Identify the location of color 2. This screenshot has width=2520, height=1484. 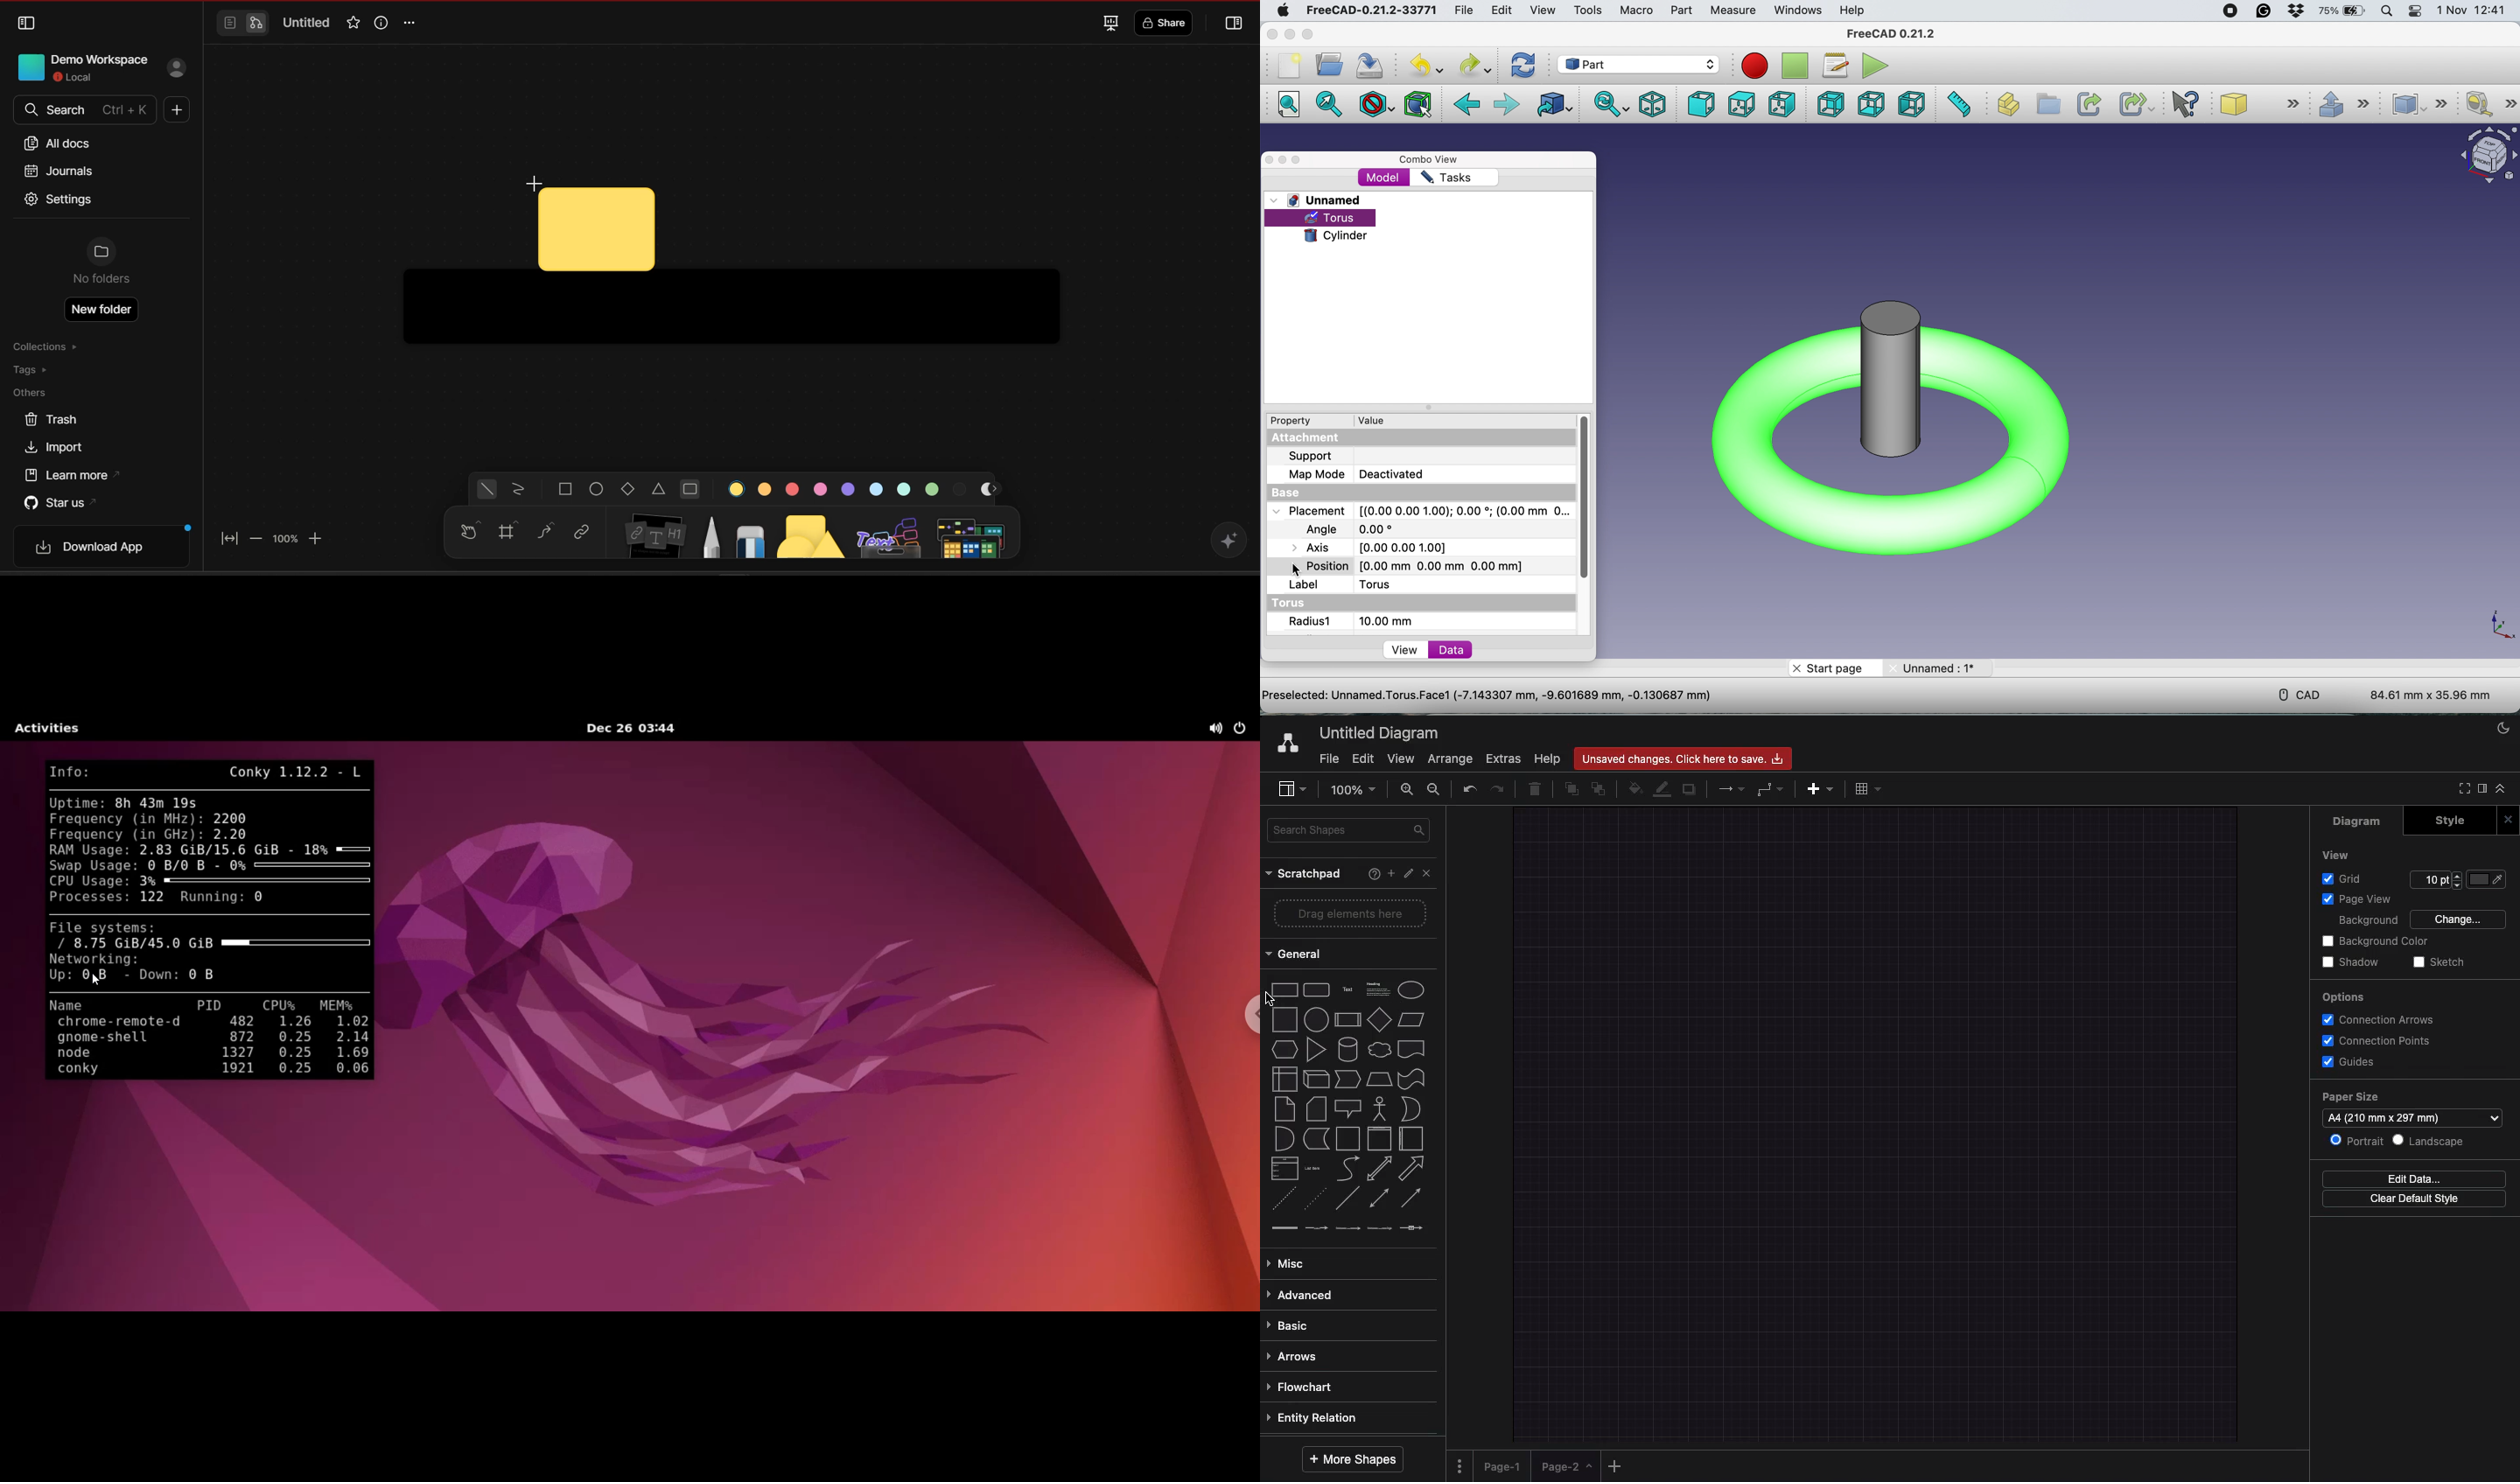
(765, 488).